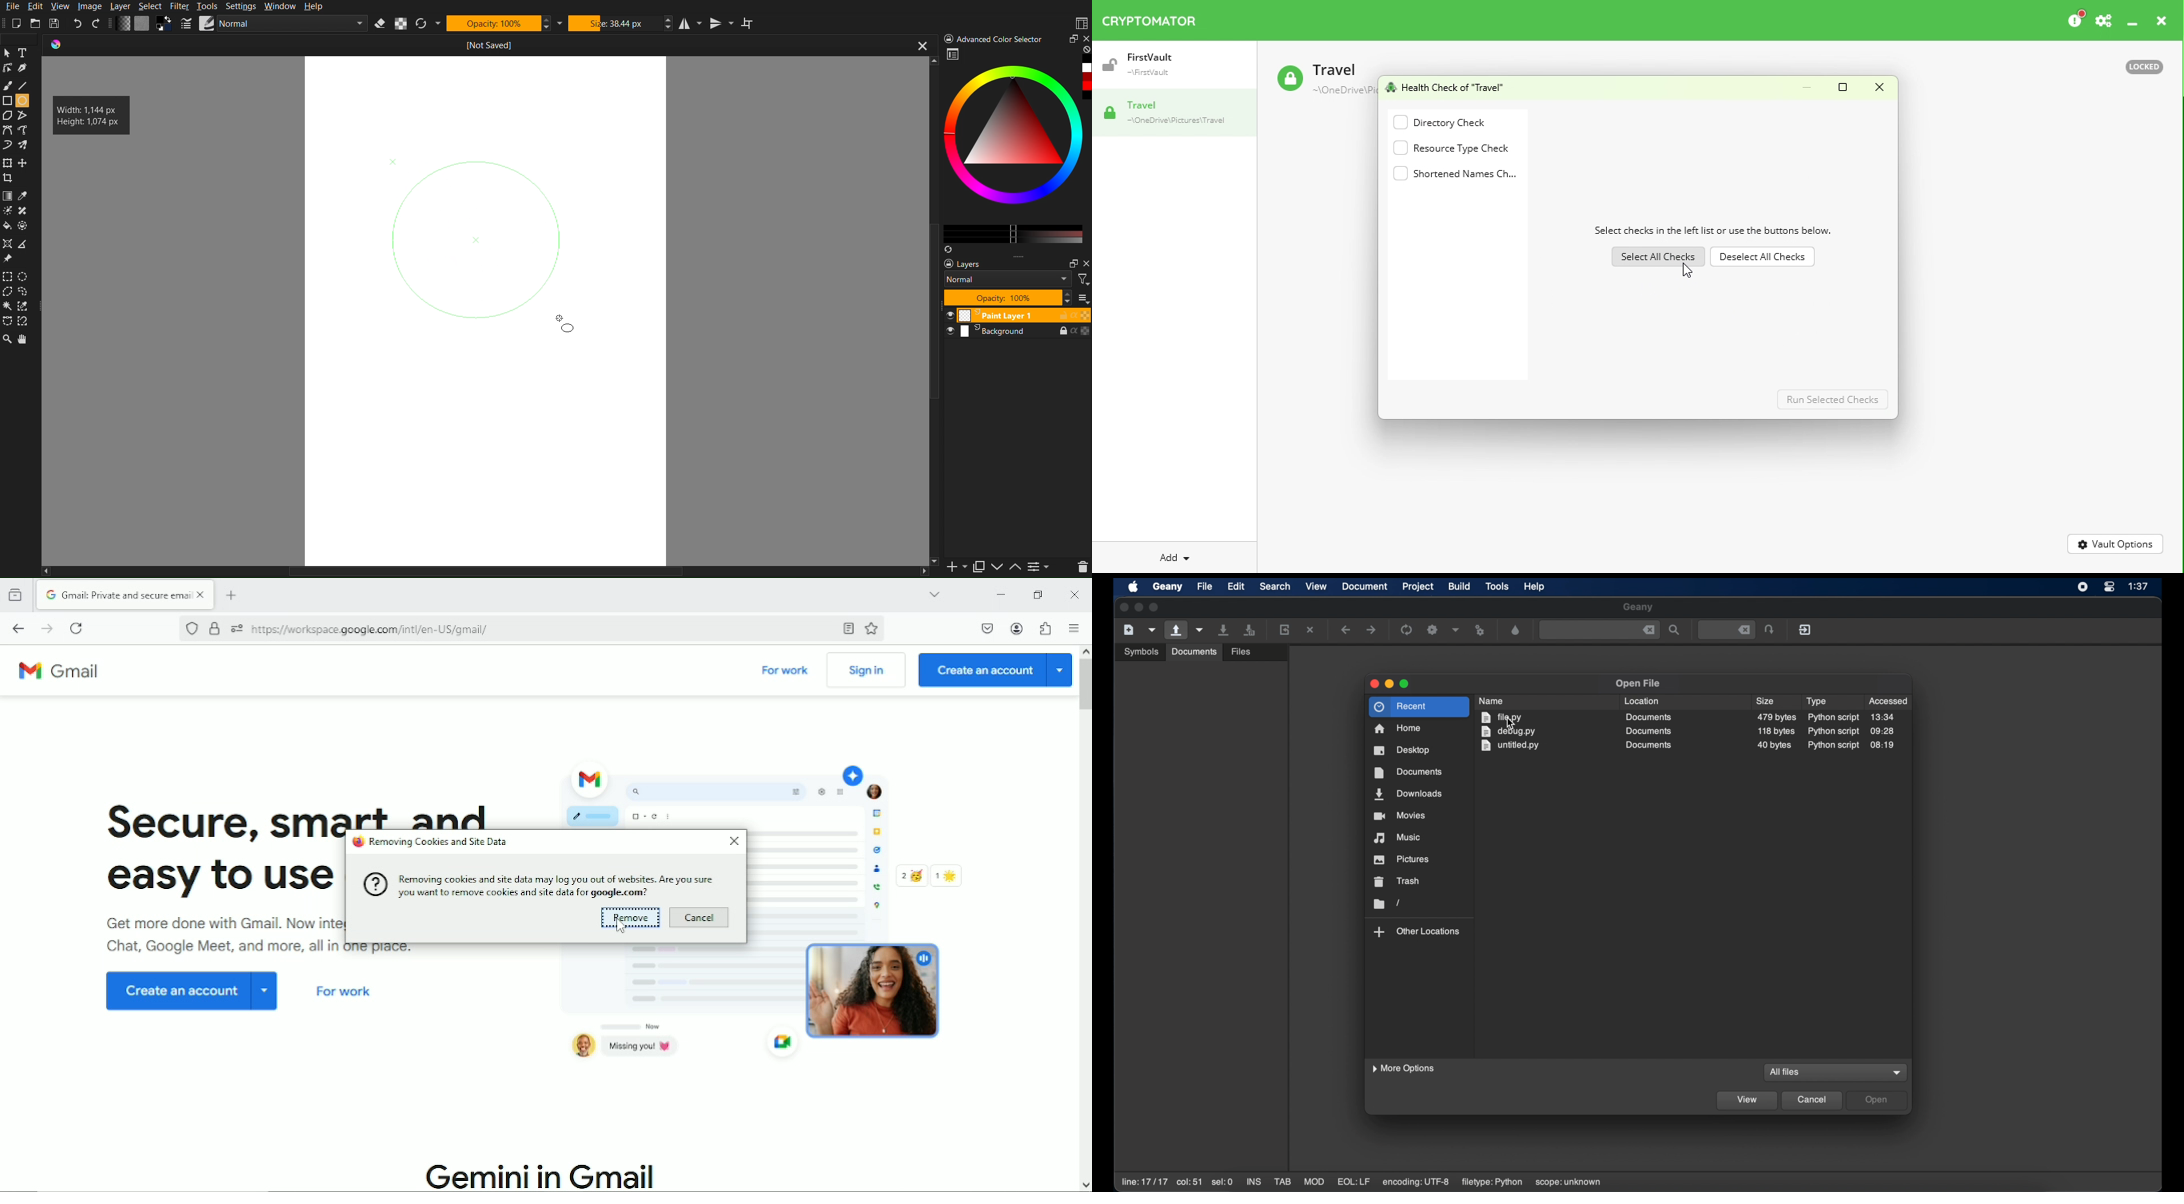 The image size is (2184, 1204). I want to click on Background, so click(1017, 333).